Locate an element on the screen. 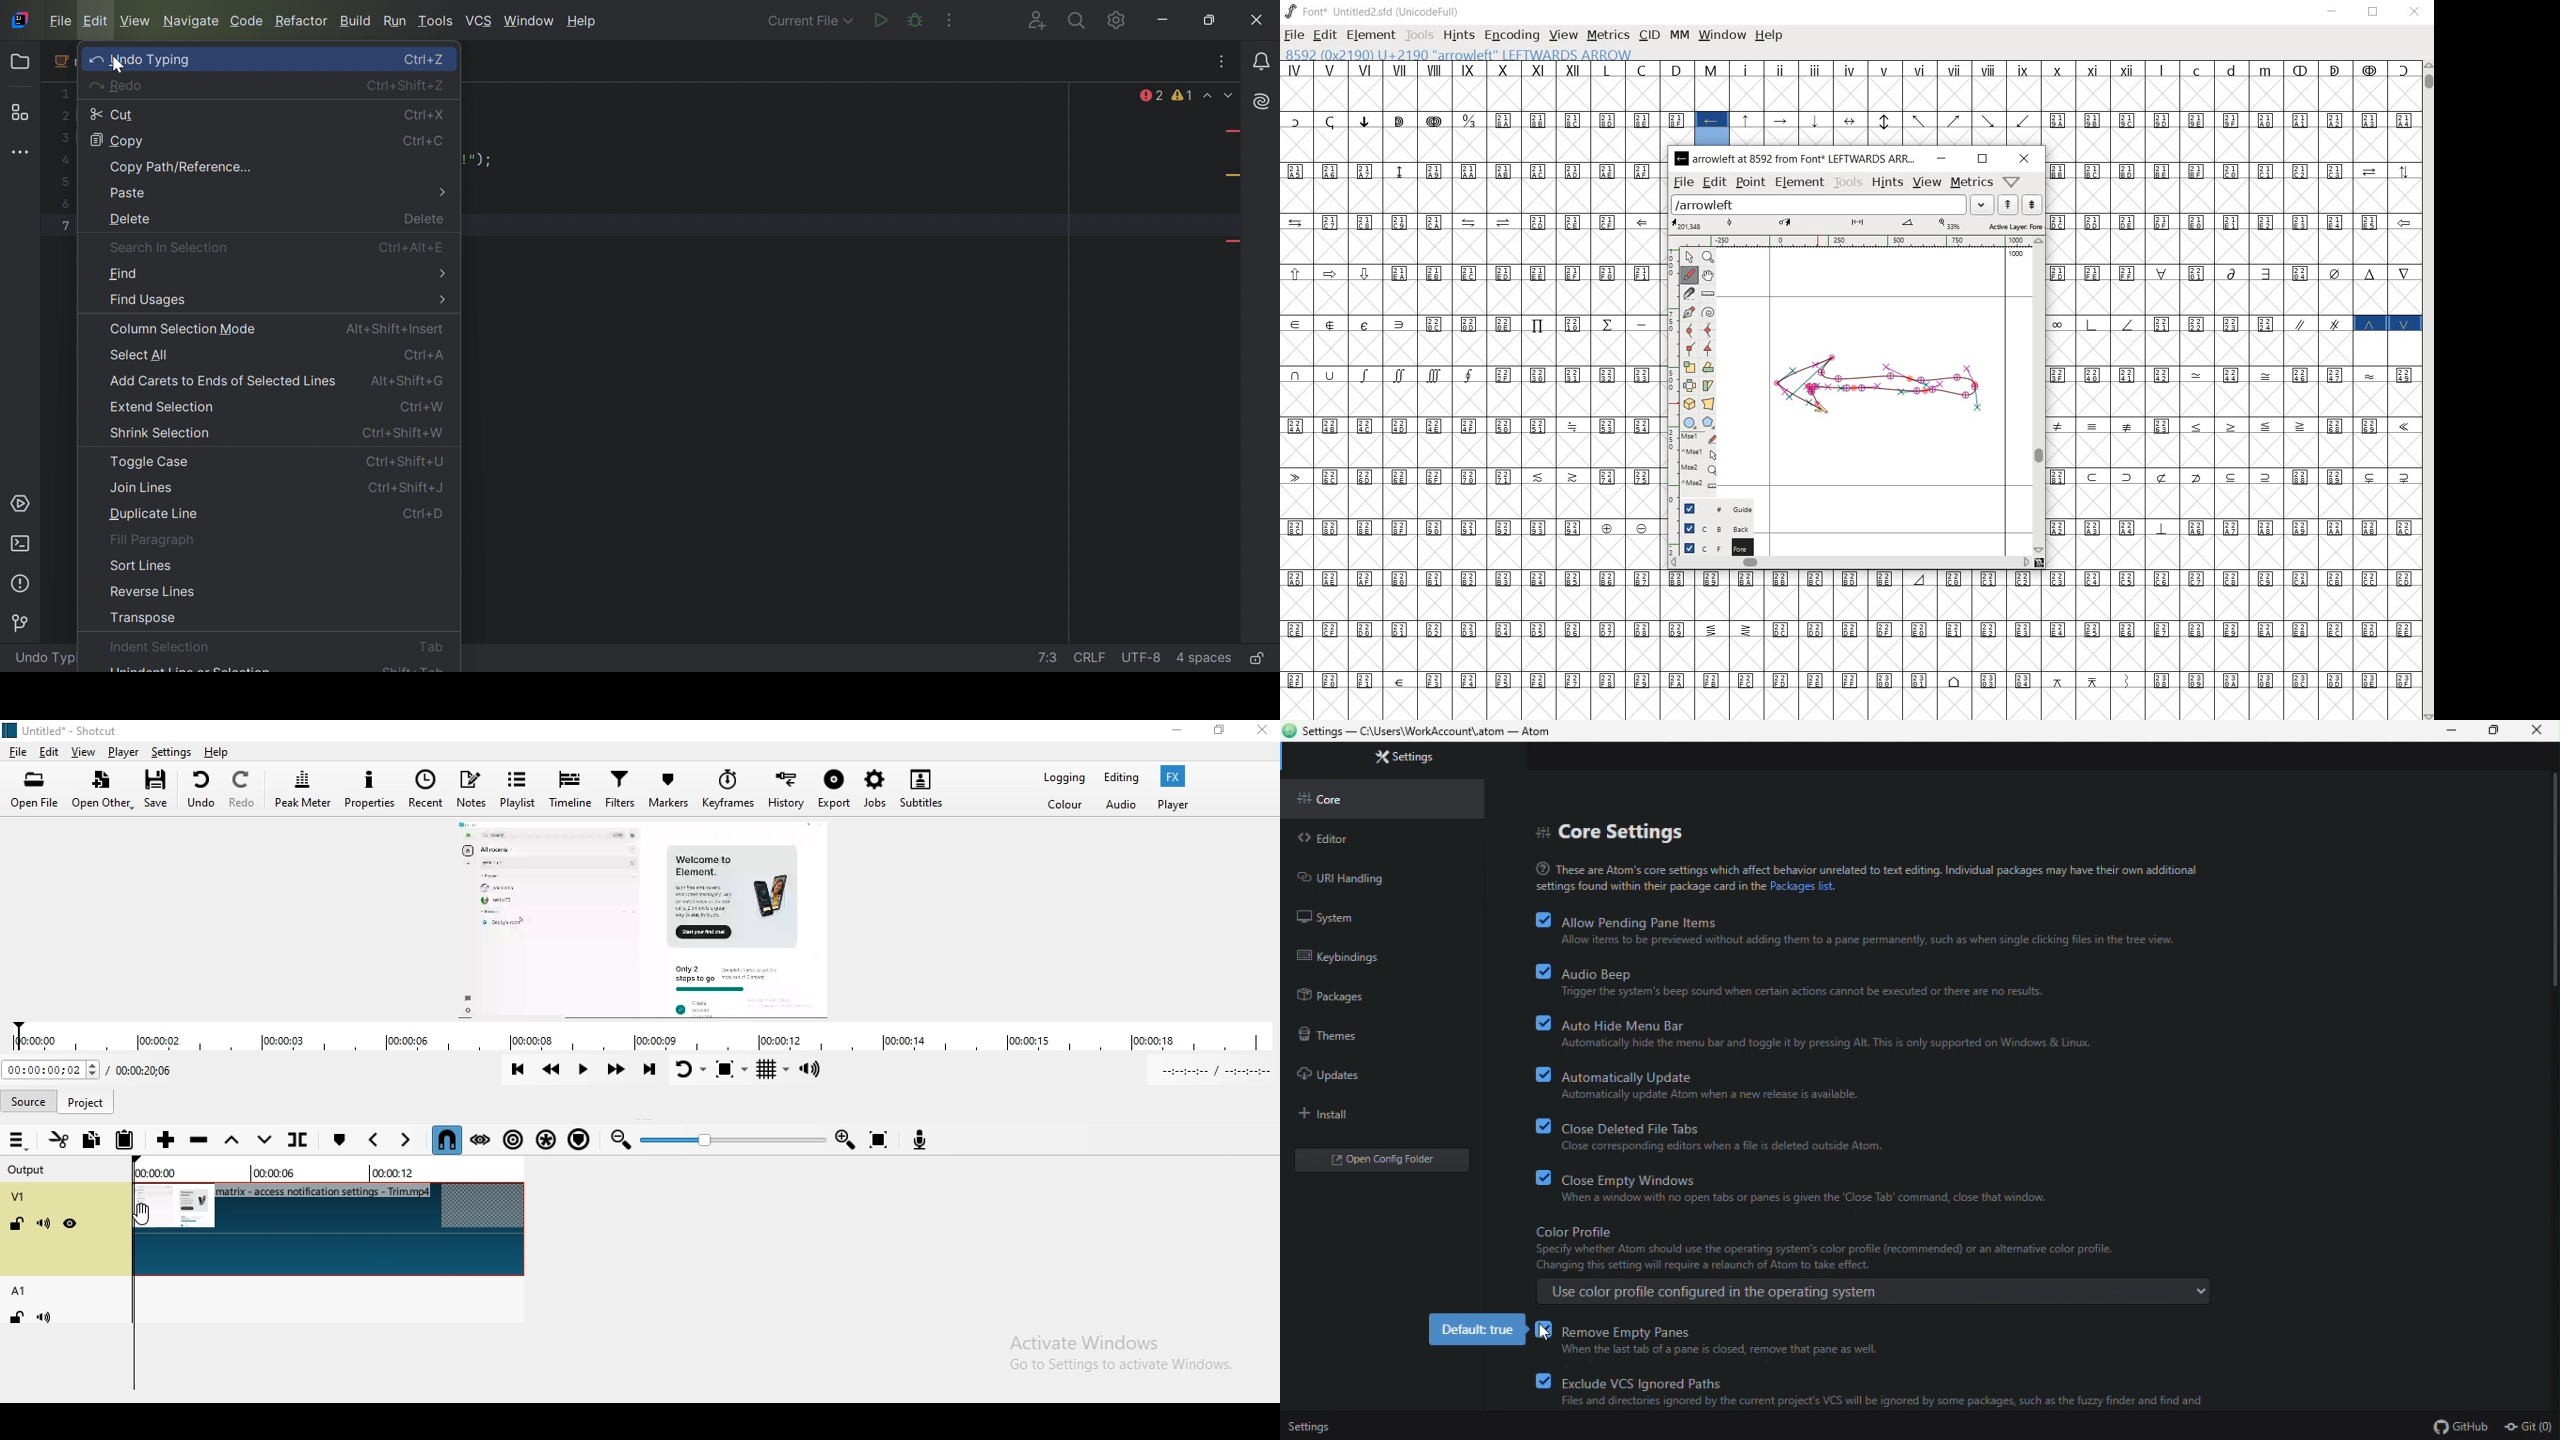 The image size is (2576, 1456). Code is located at coordinates (247, 21).